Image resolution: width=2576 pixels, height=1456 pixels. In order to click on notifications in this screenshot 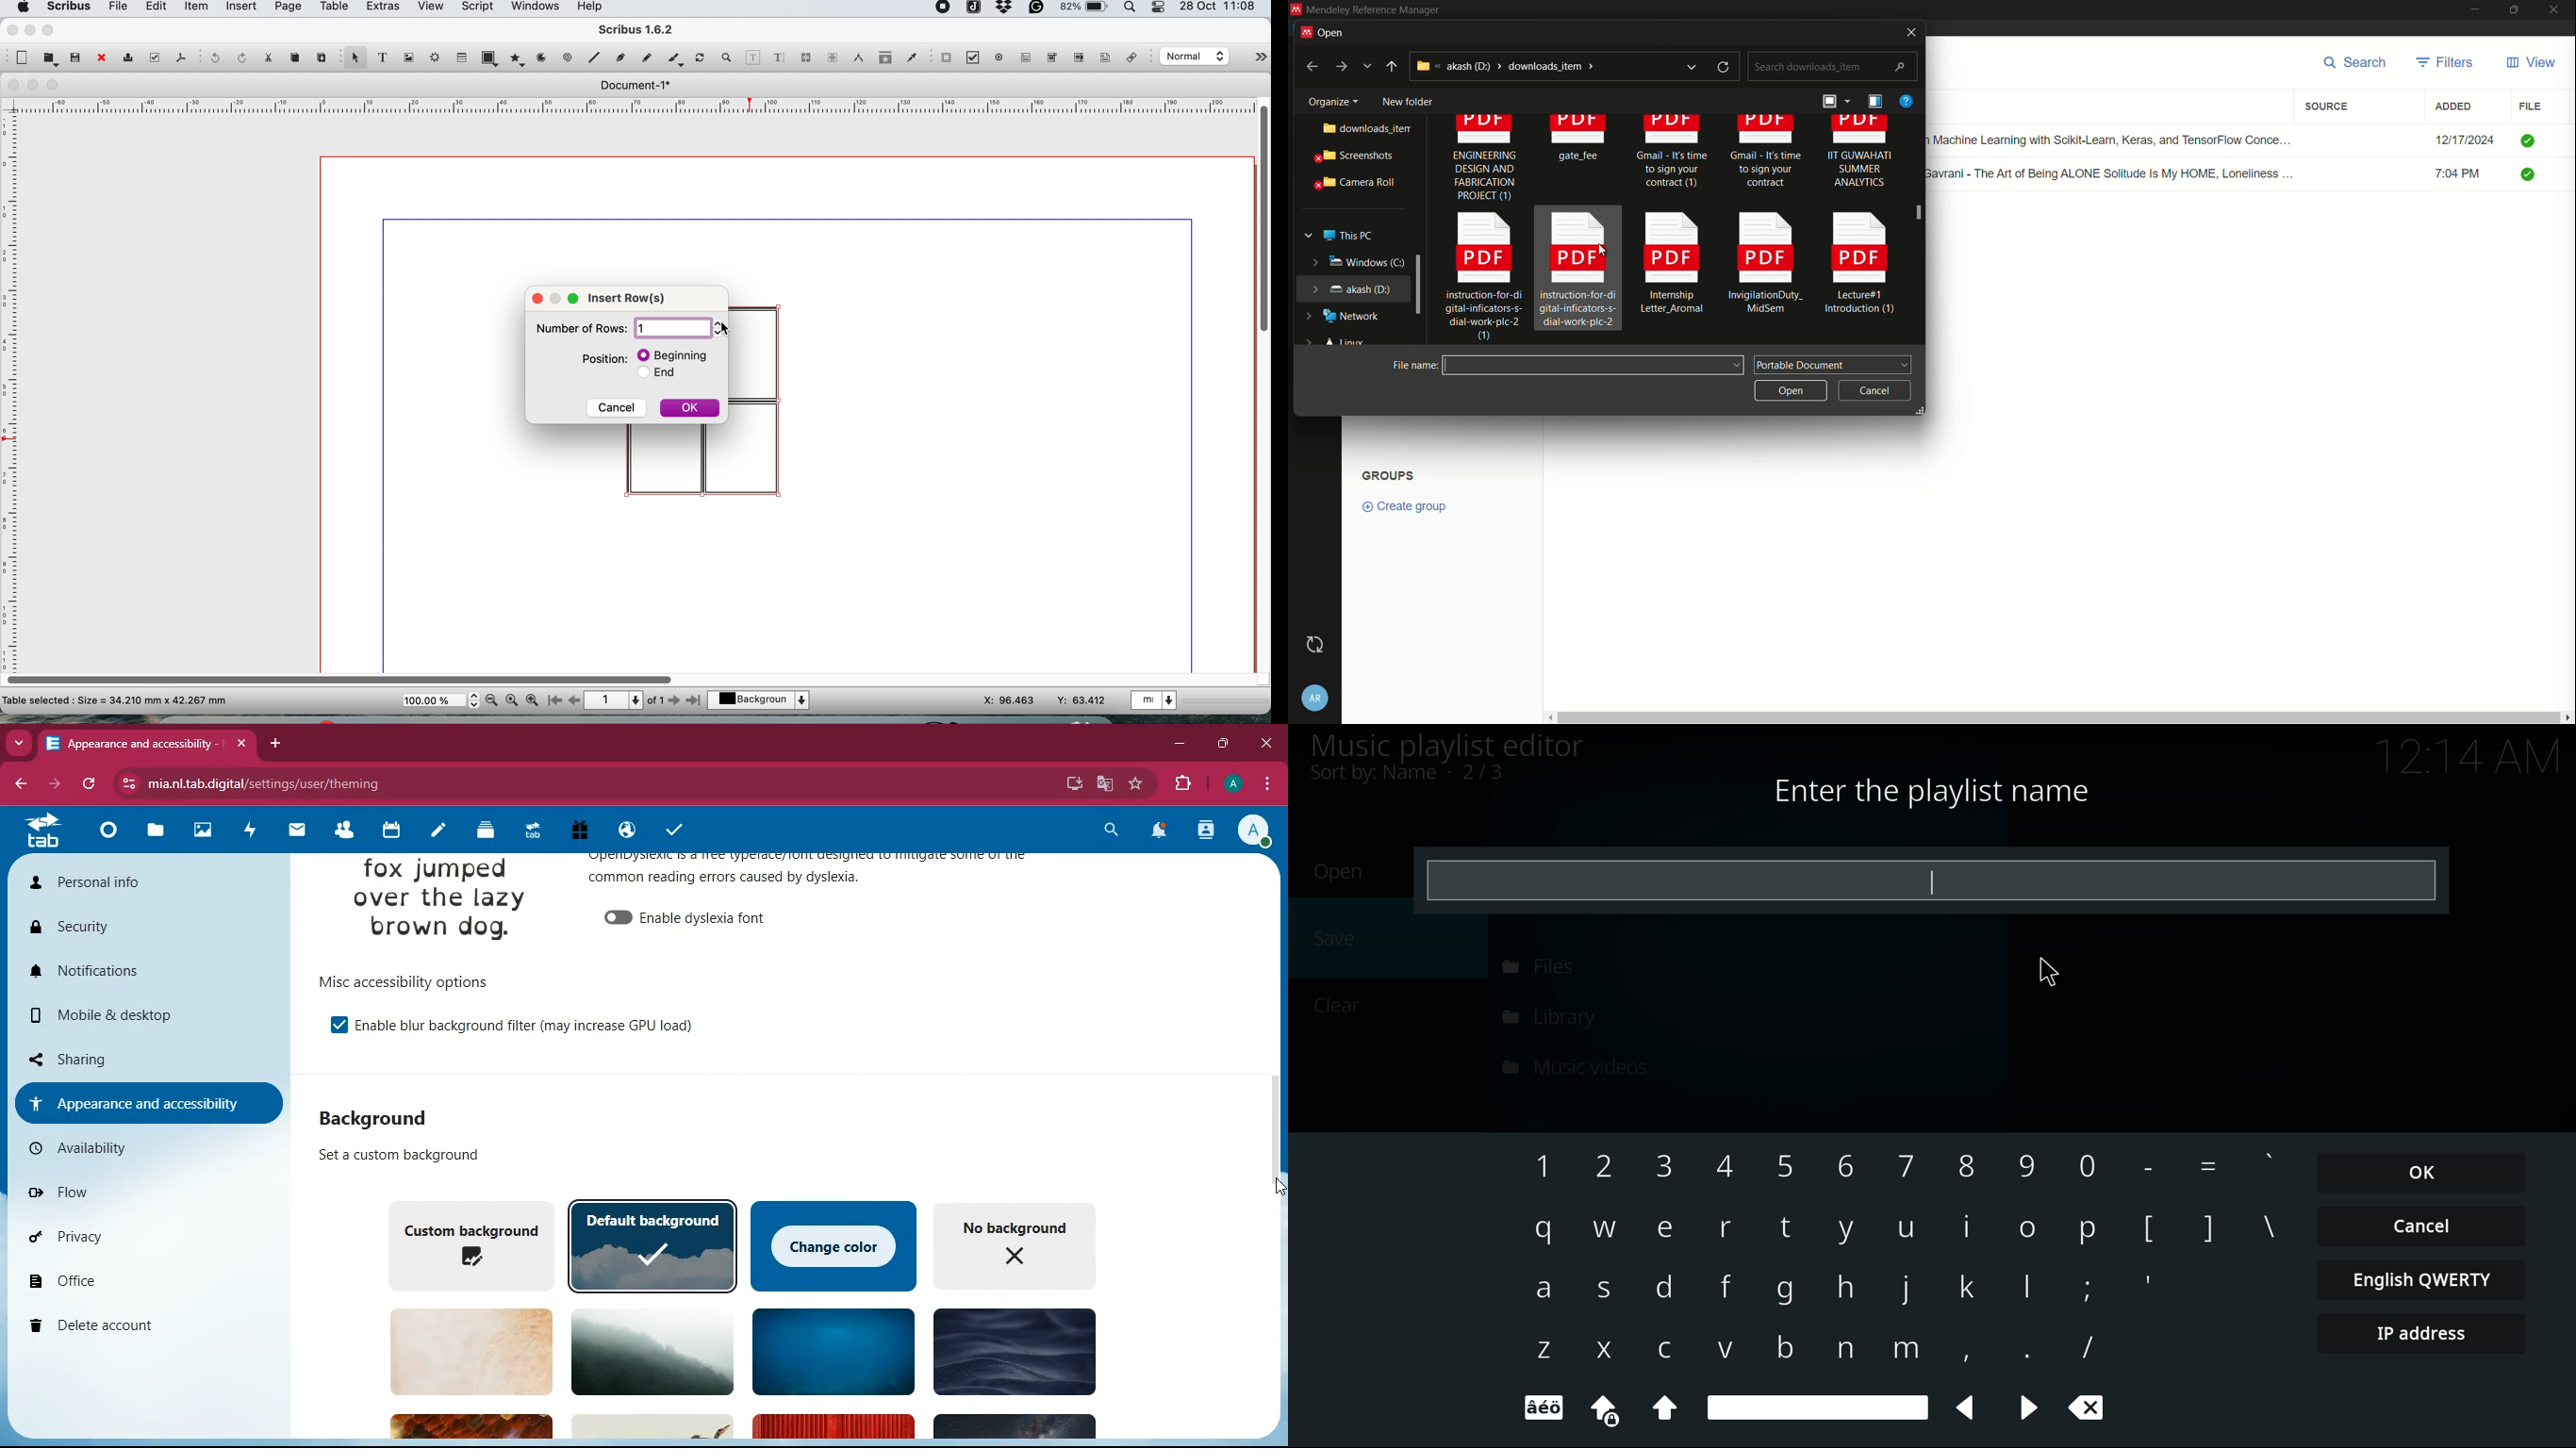, I will do `click(1162, 831)`.